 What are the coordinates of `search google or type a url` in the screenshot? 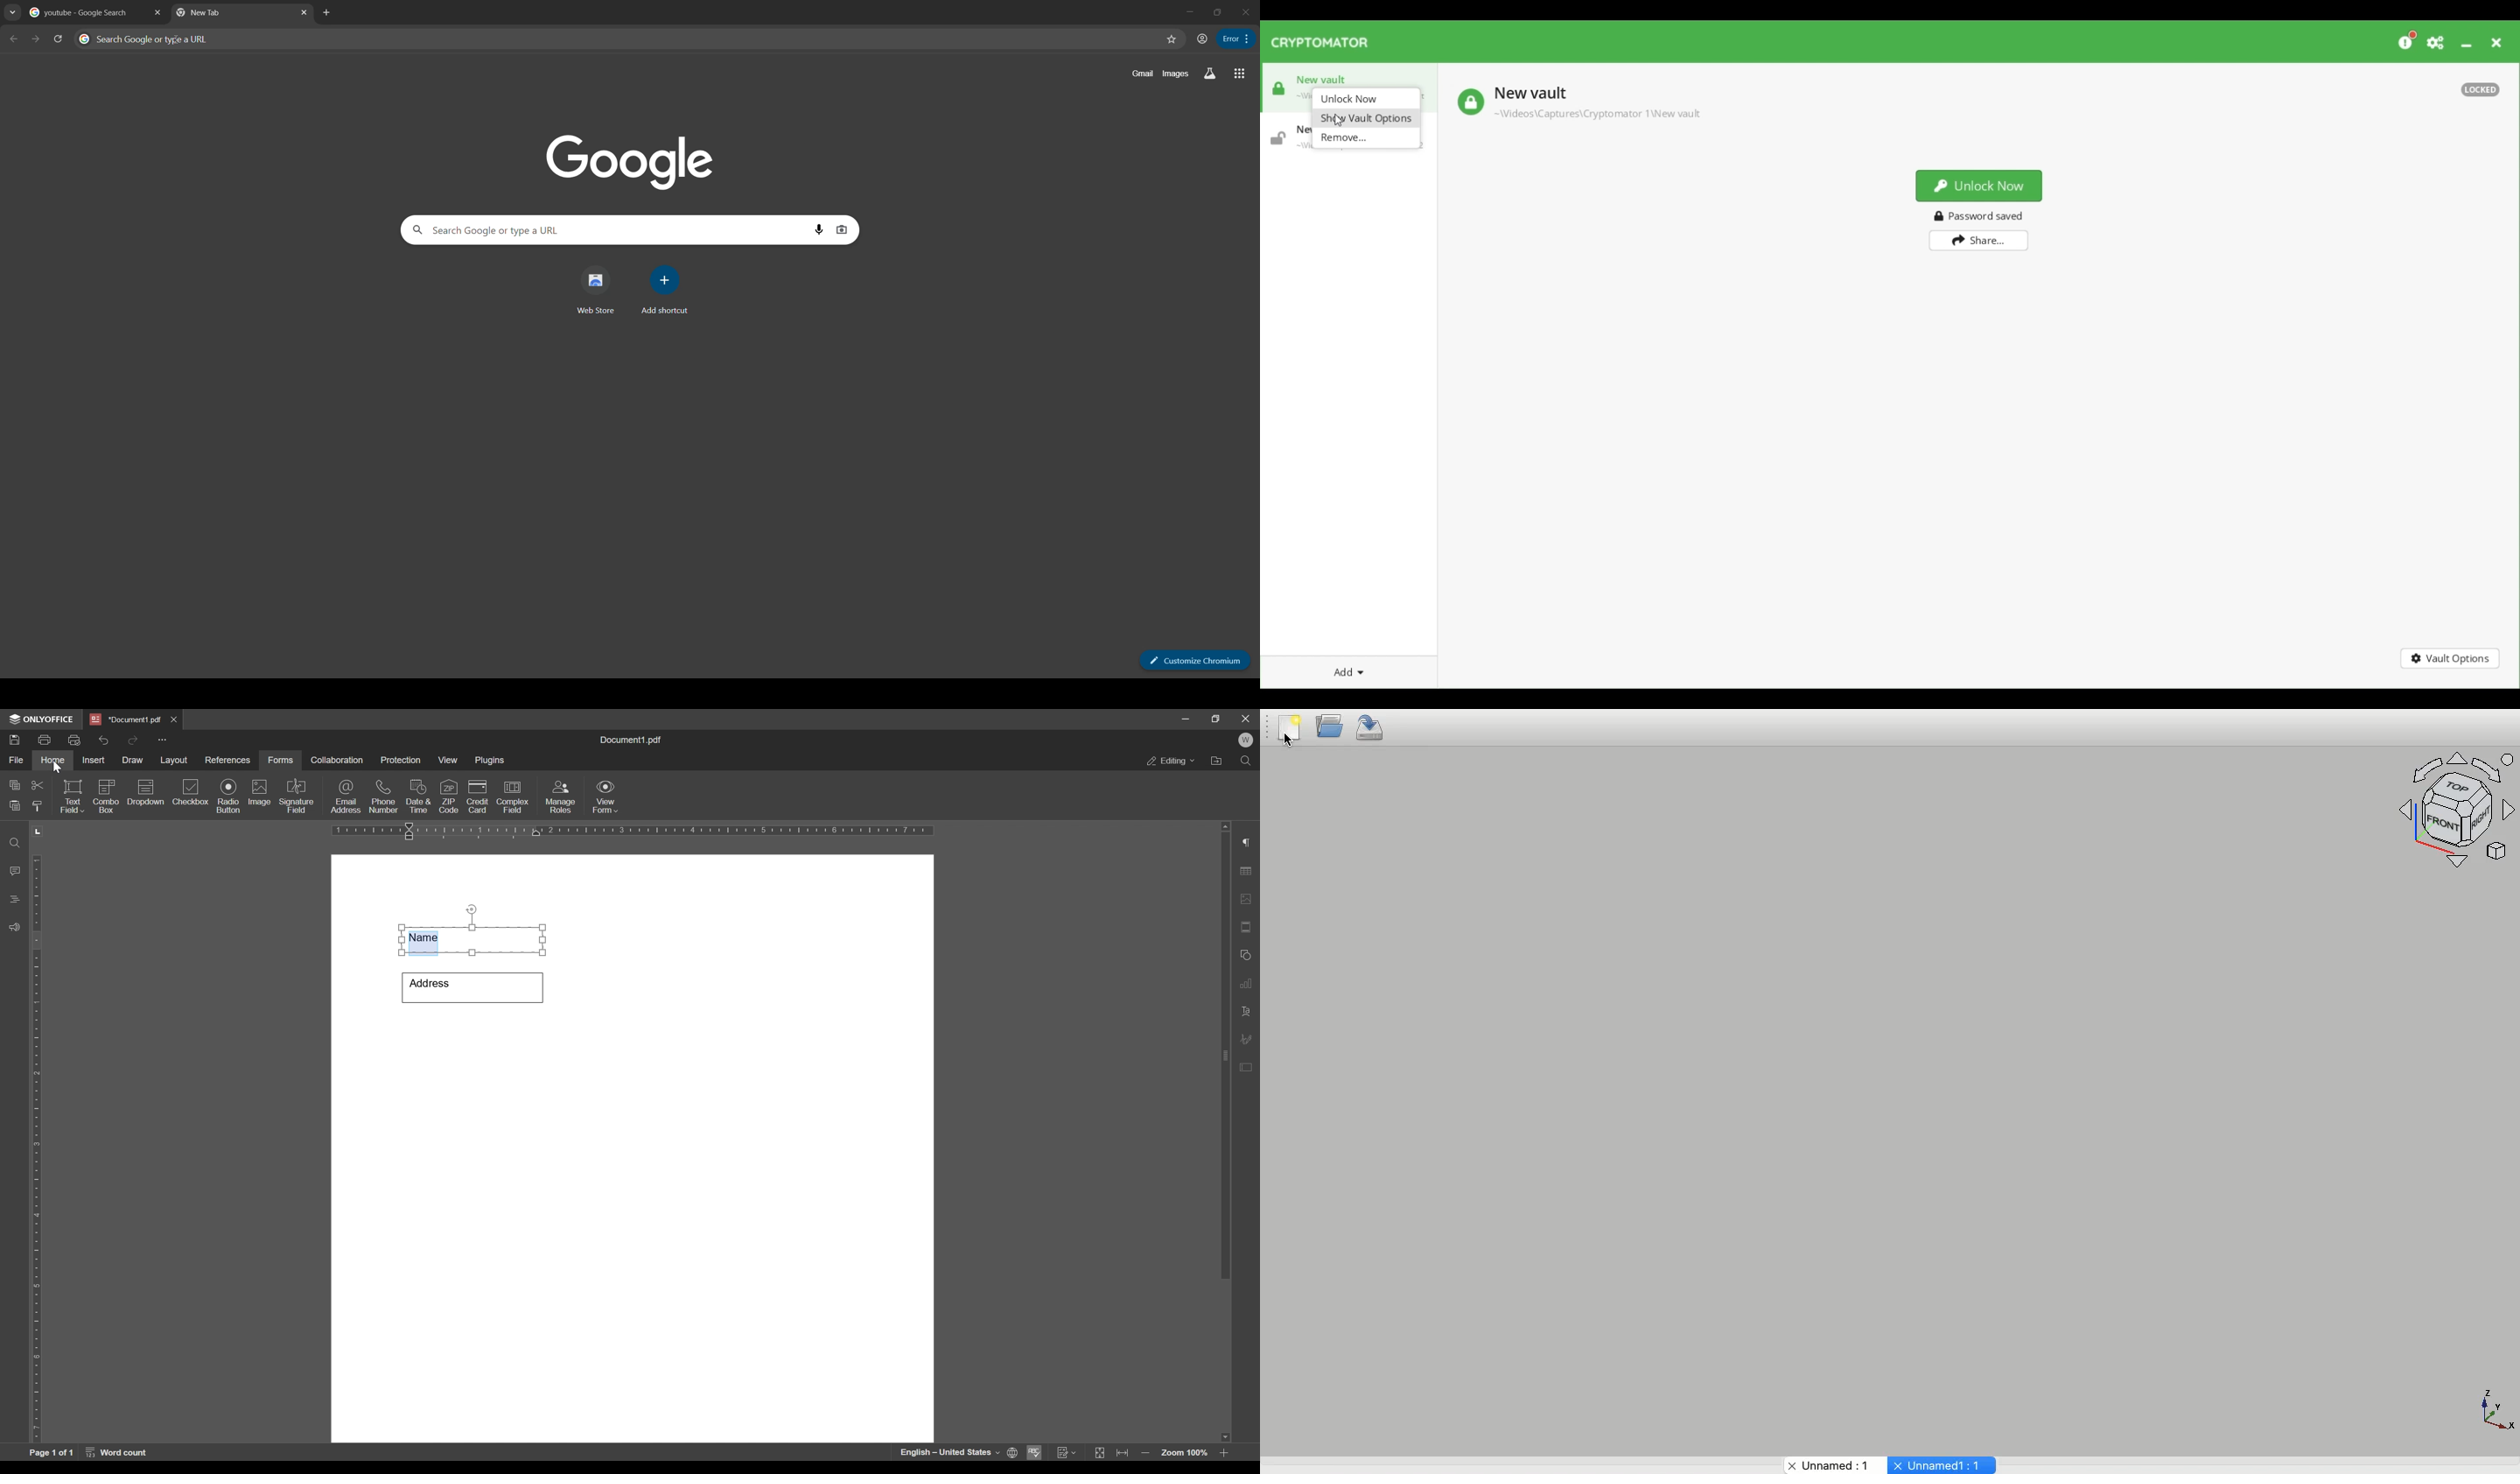 It's located at (604, 230).